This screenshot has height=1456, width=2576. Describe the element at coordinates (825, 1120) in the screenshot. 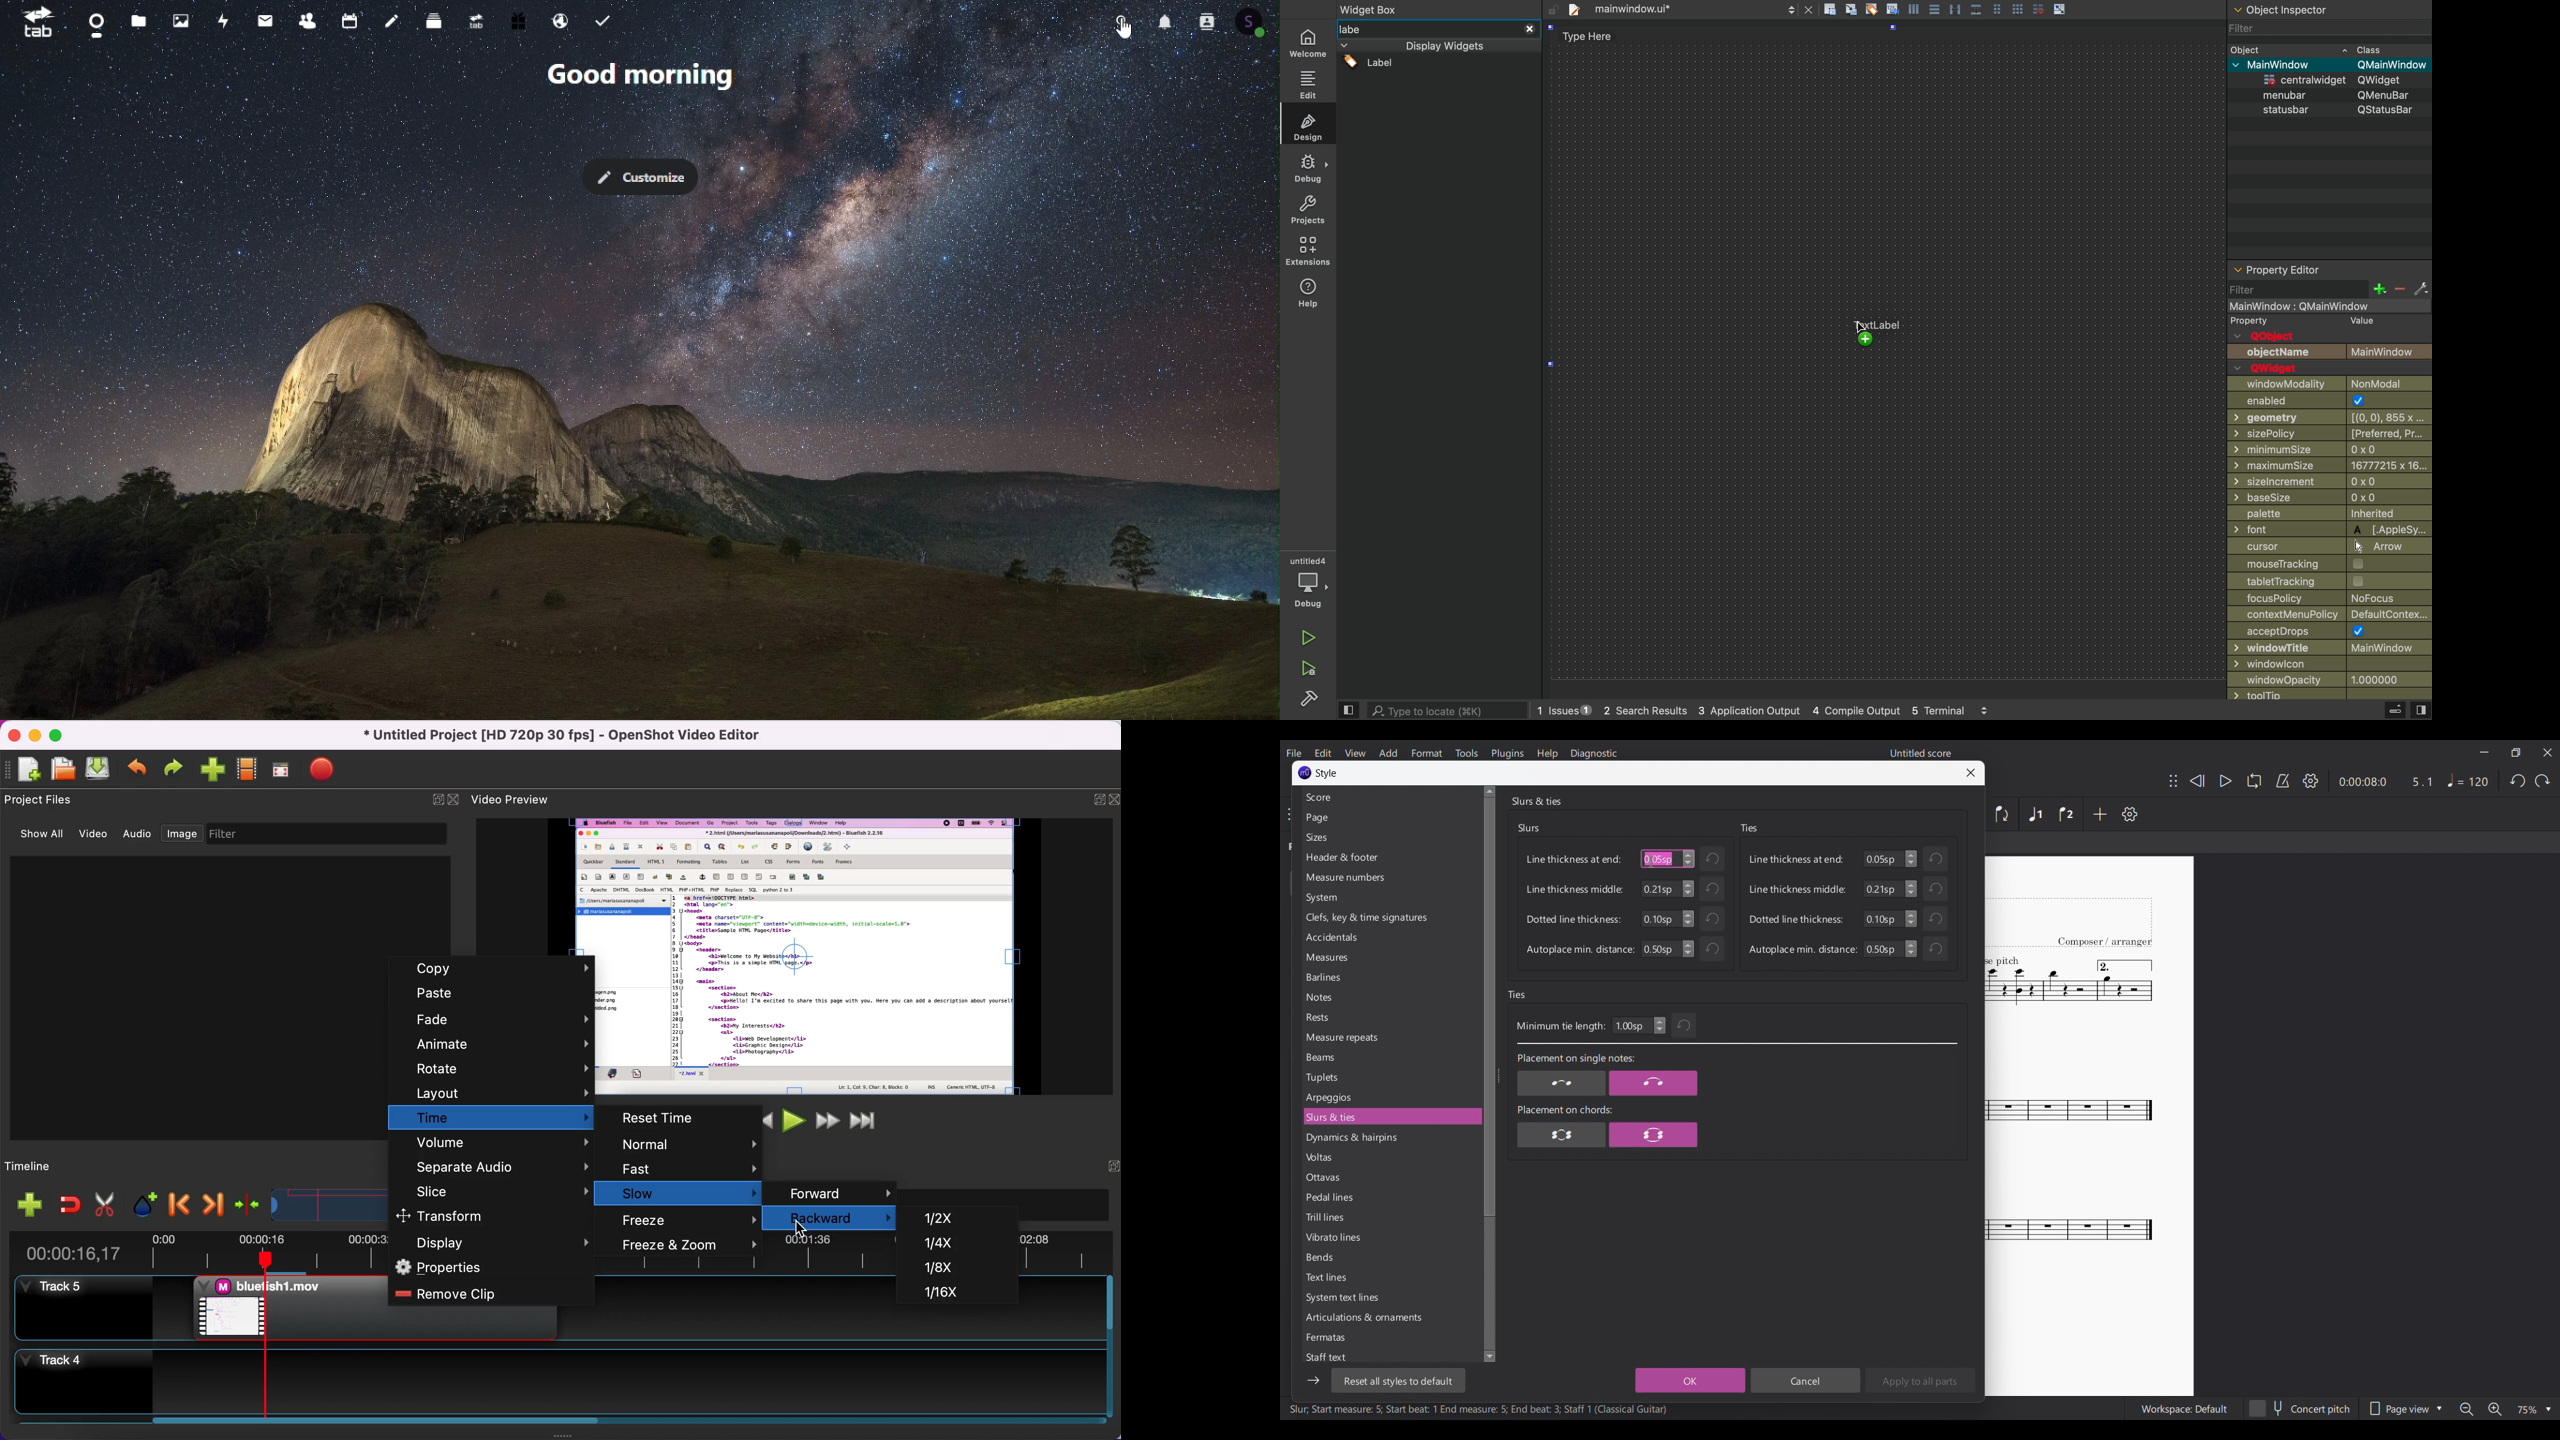

I see `fast forward` at that location.